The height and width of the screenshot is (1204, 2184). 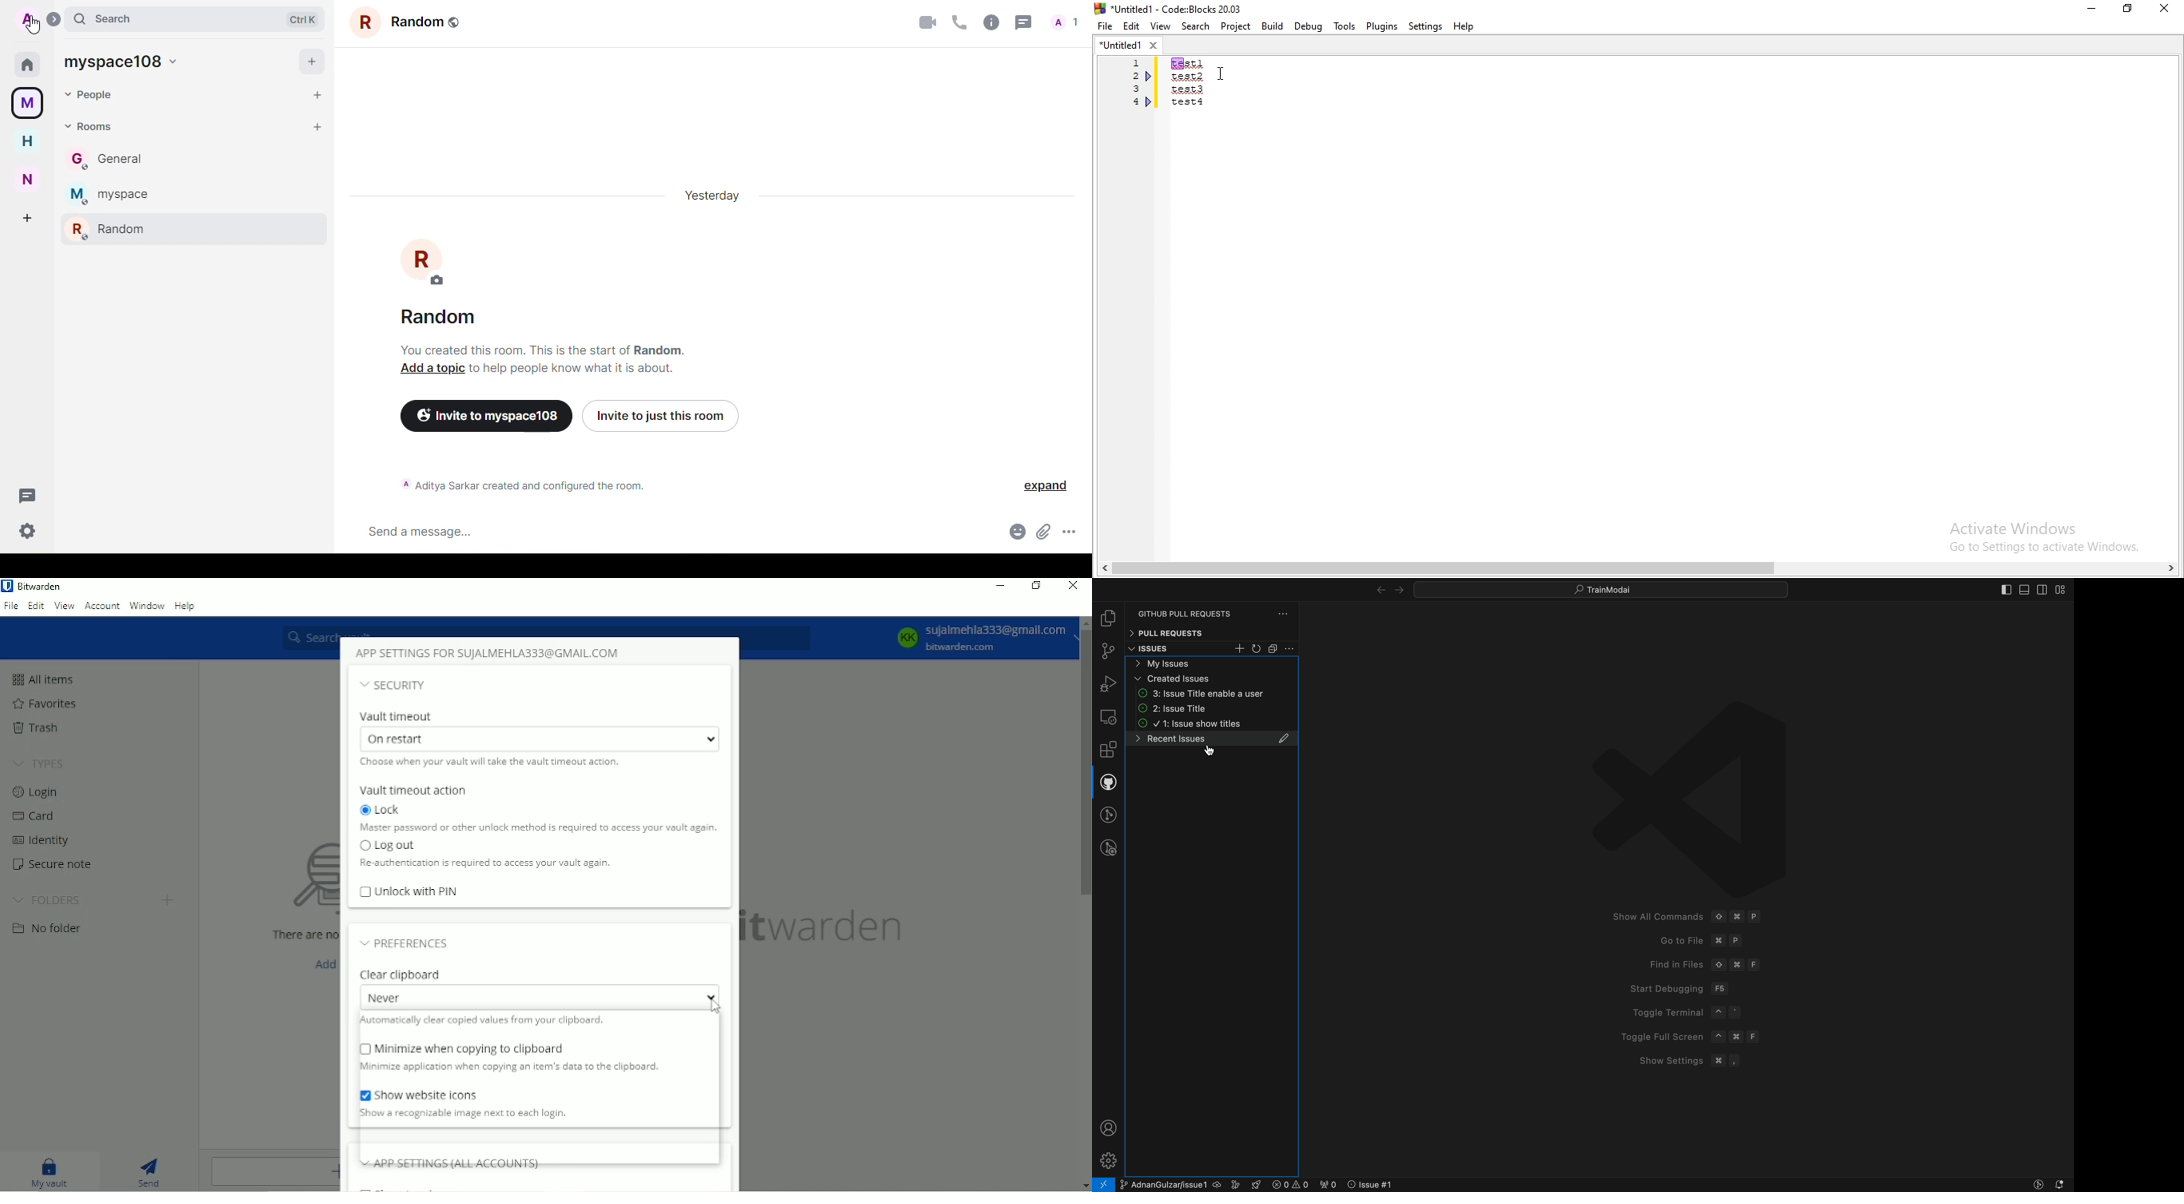 What do you see at coordinates (30, 103) in the screenshot?
I see `myspace` at bounding box center [30, 103].